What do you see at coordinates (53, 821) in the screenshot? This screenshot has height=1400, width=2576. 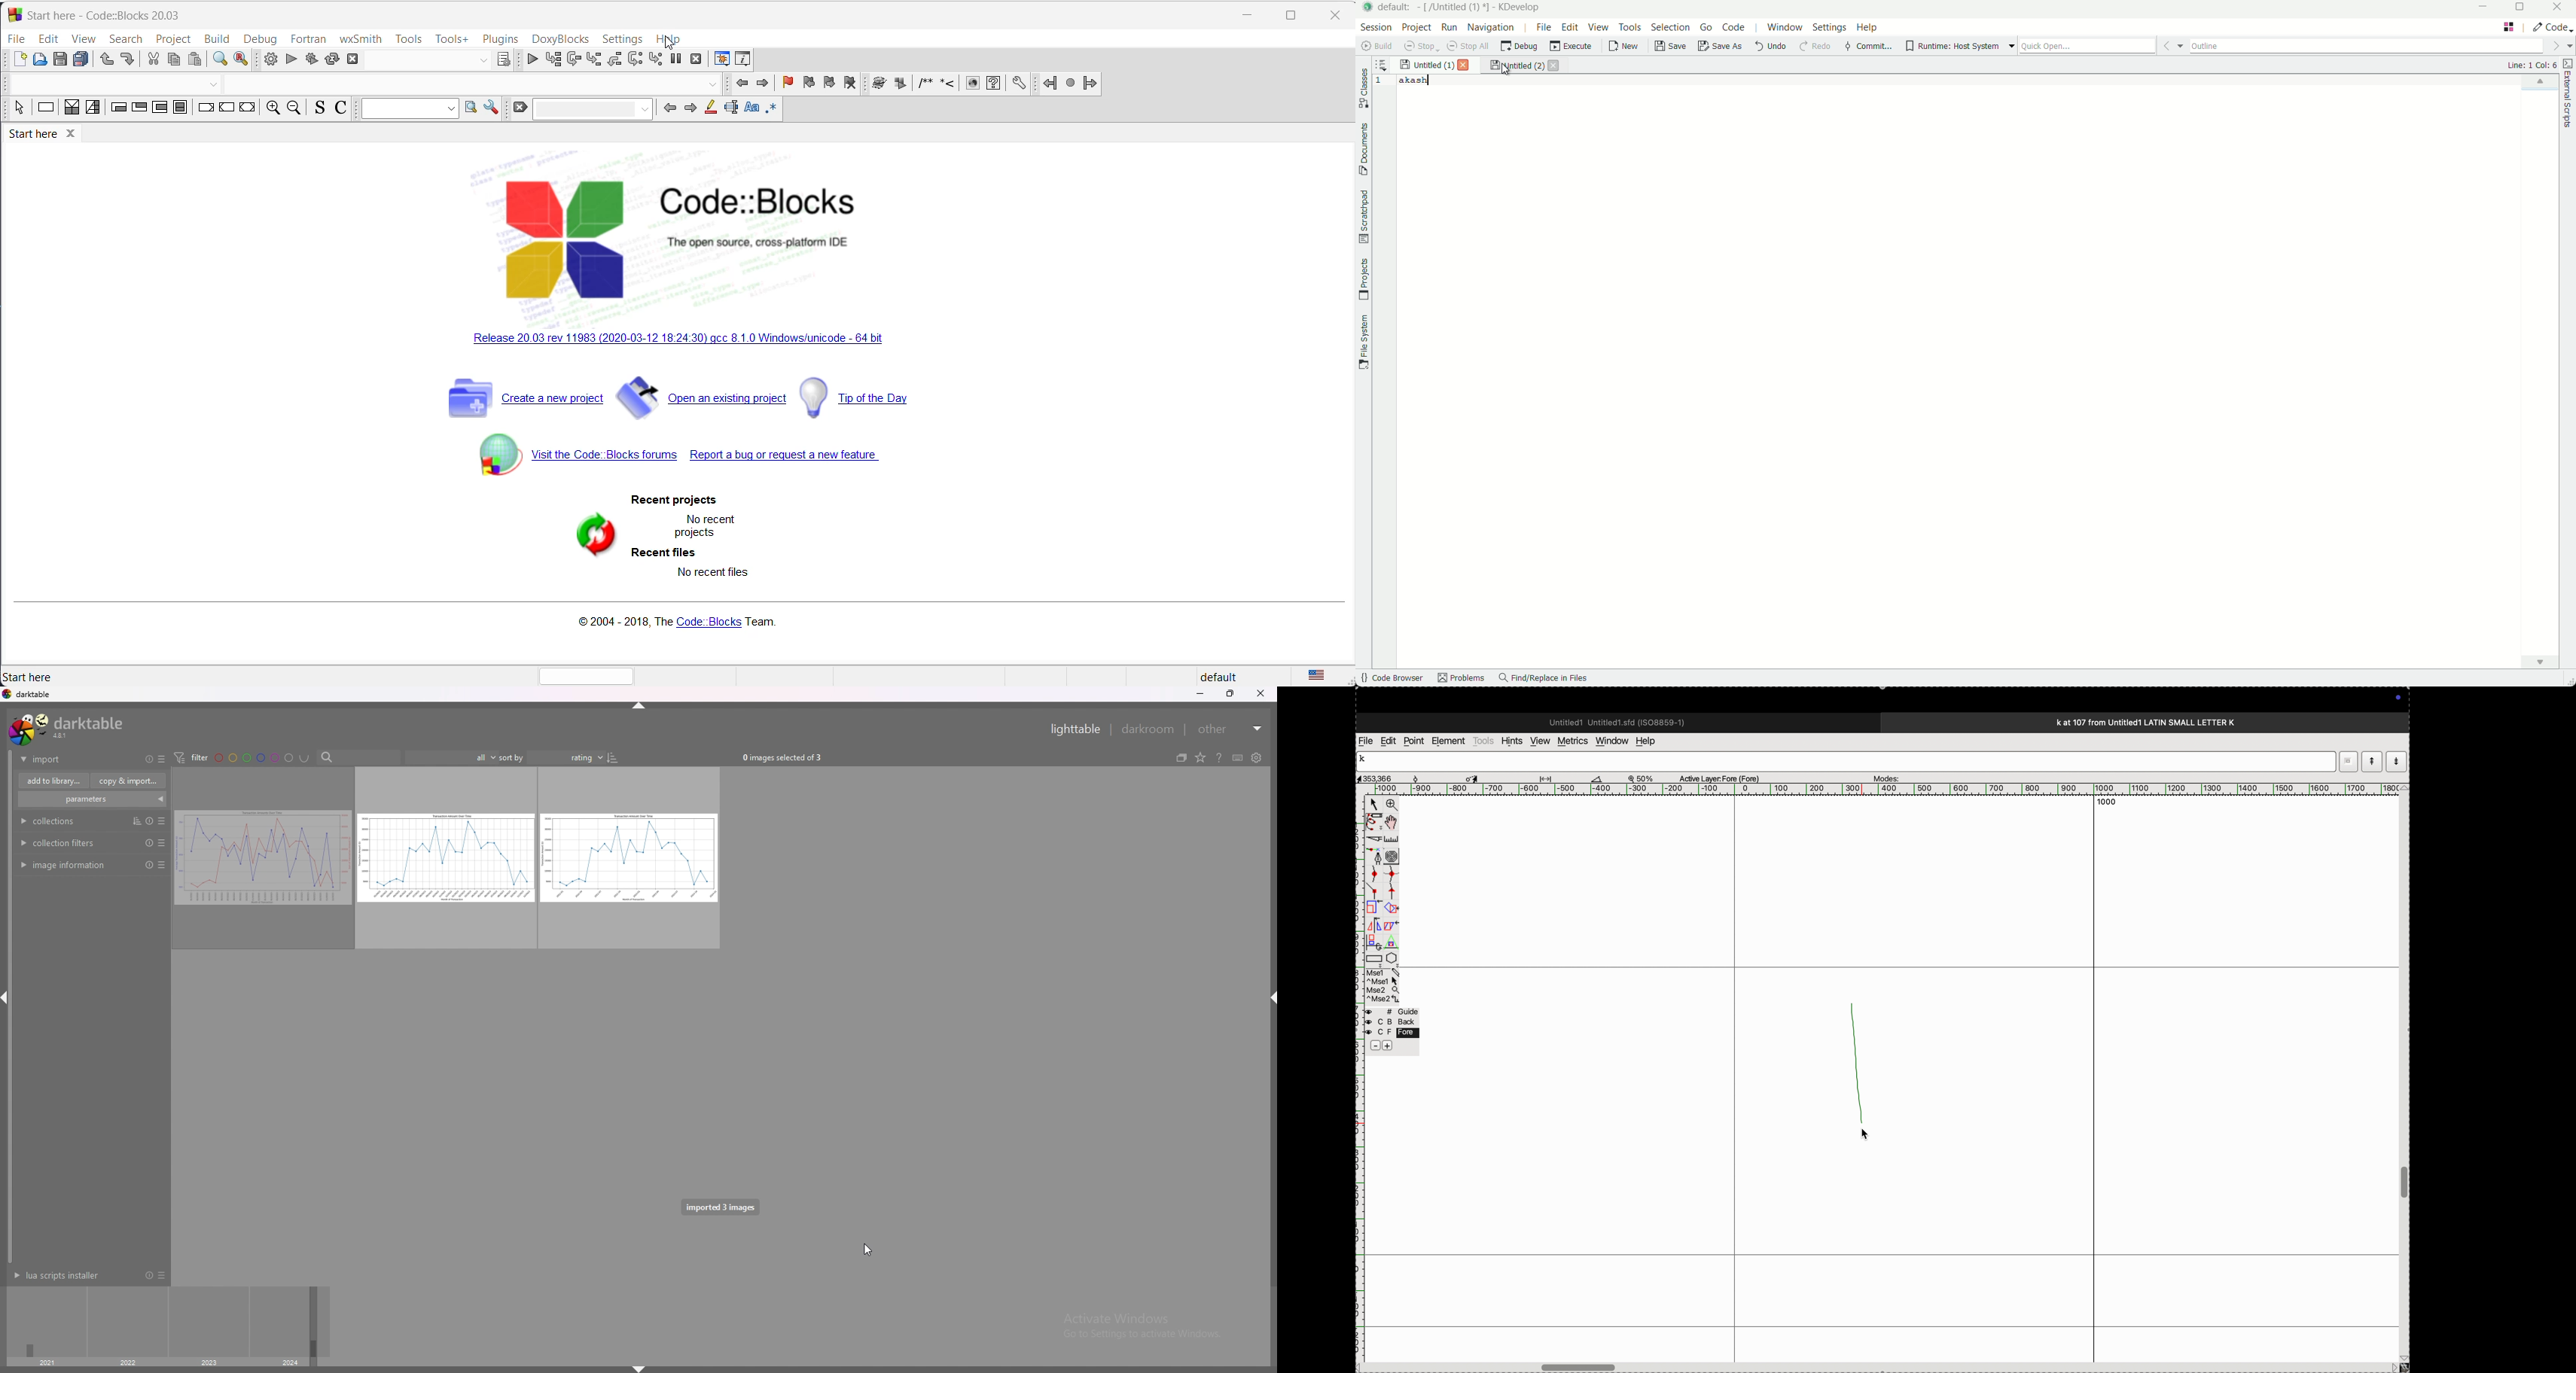 I see `collections` at bounding box center [53, 821].